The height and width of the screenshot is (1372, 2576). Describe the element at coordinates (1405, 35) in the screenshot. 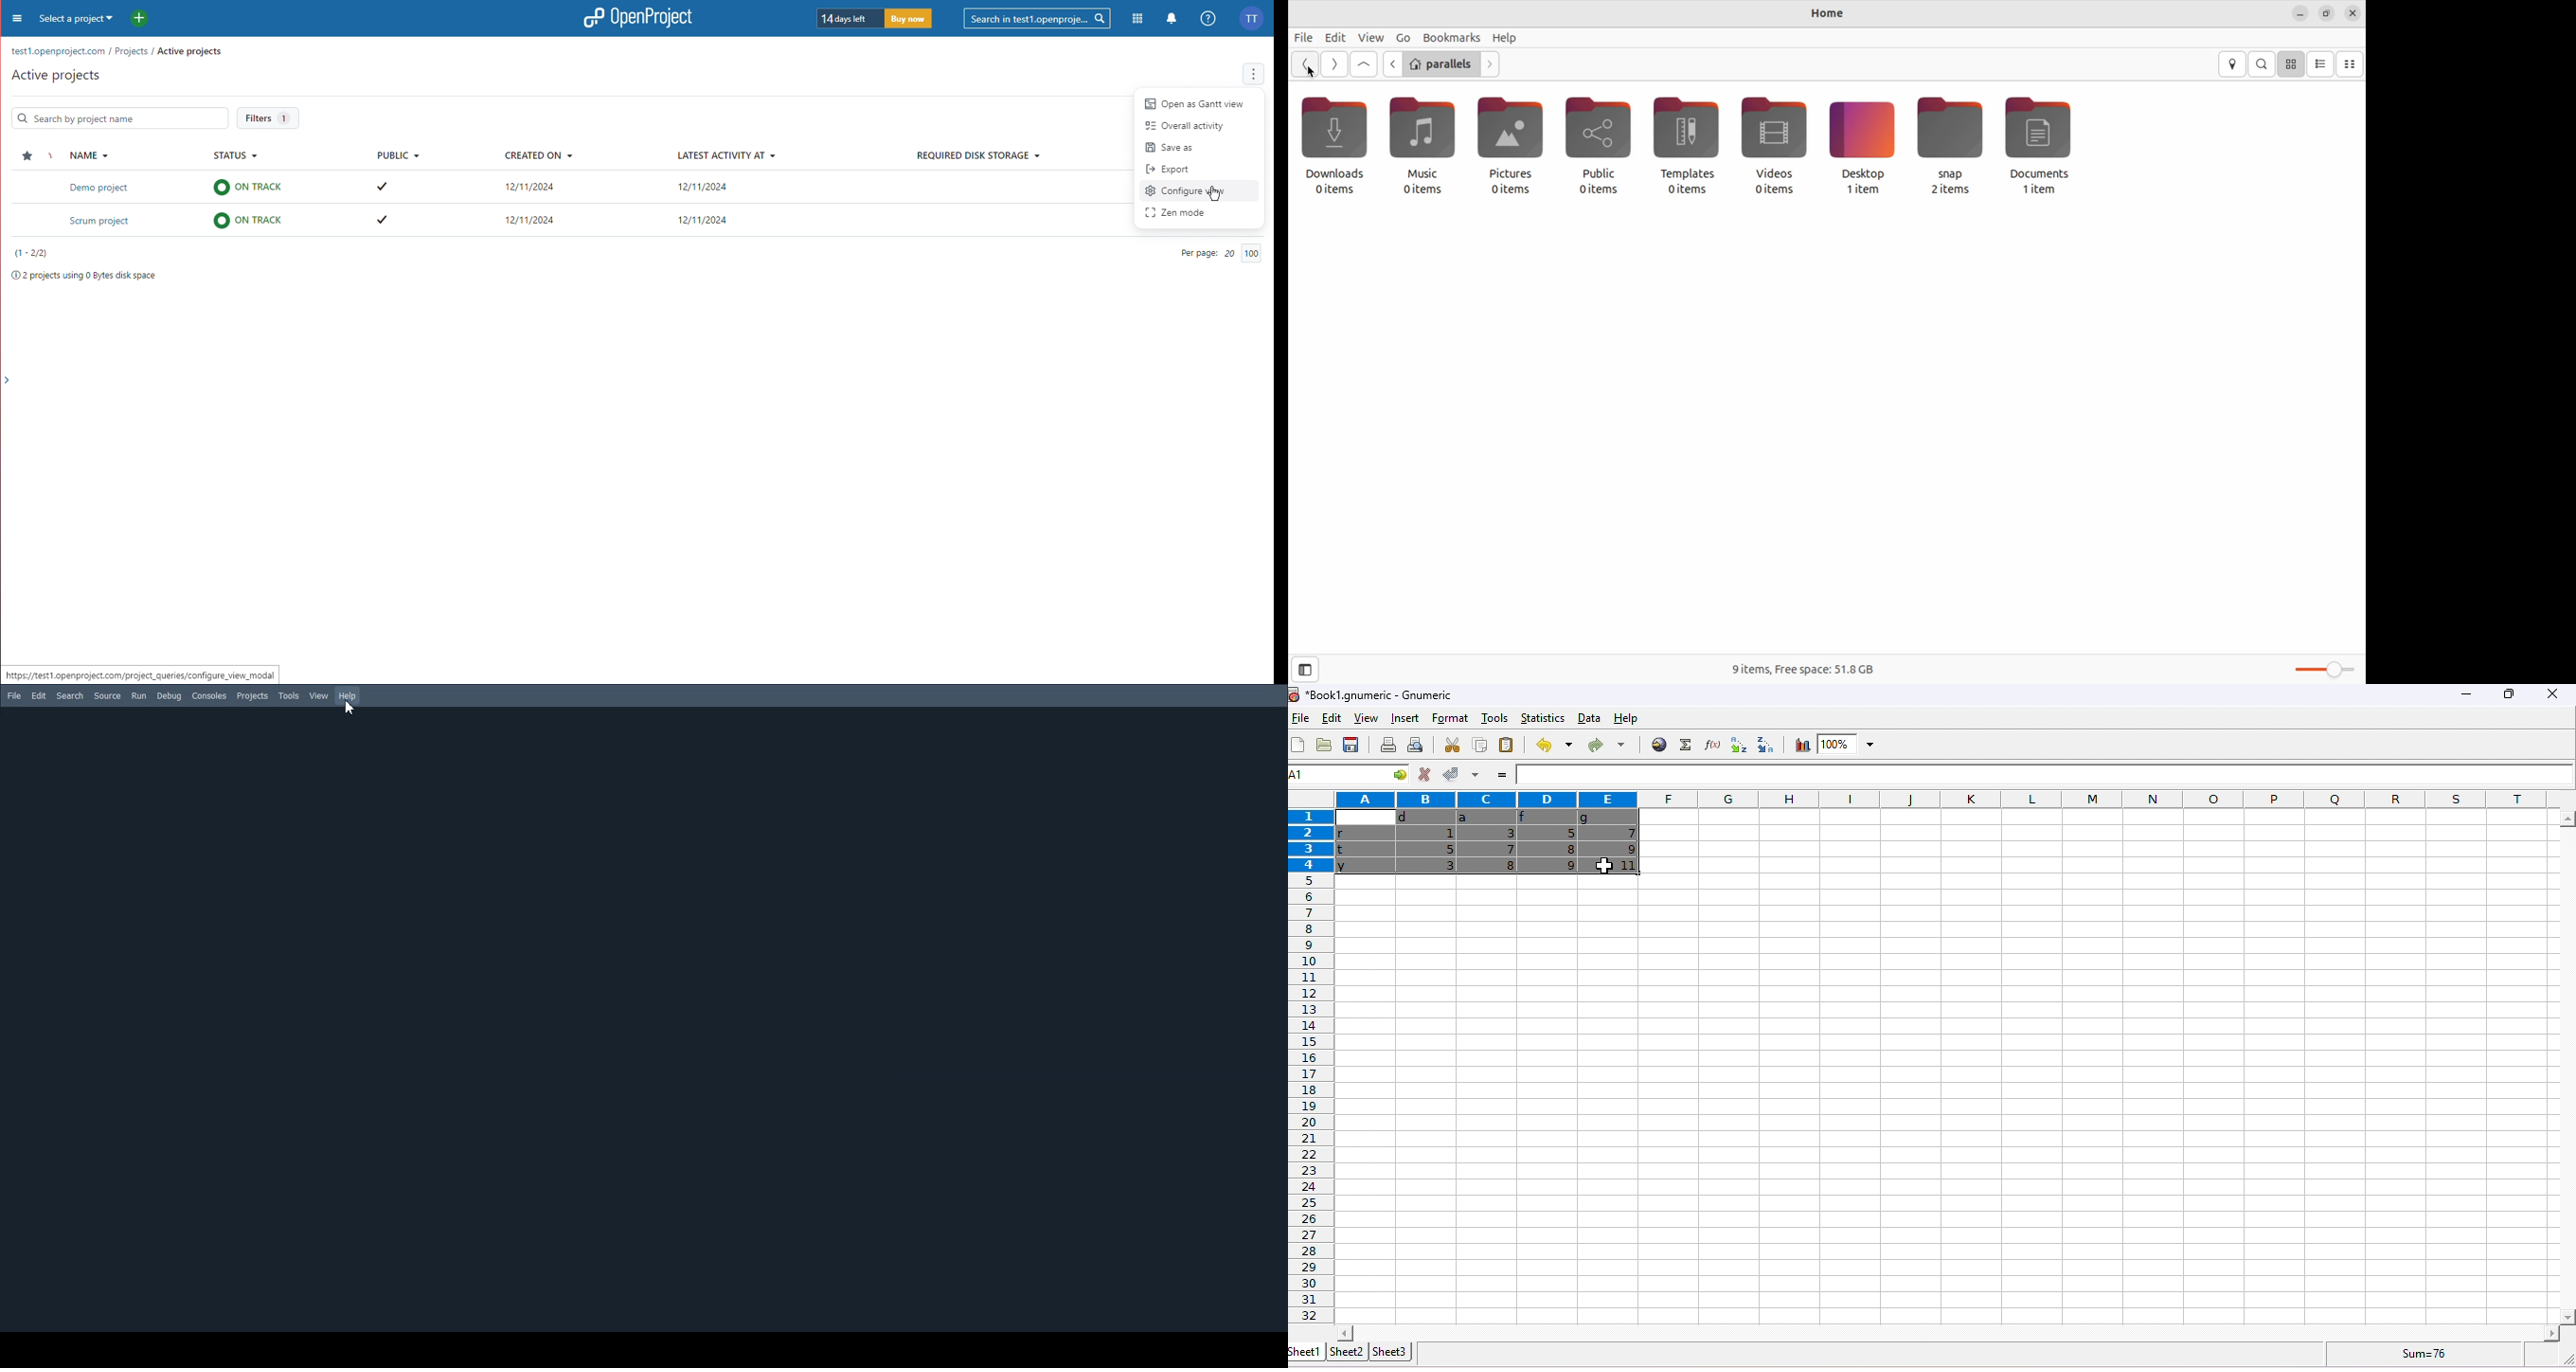

I see `Go ` at that location.